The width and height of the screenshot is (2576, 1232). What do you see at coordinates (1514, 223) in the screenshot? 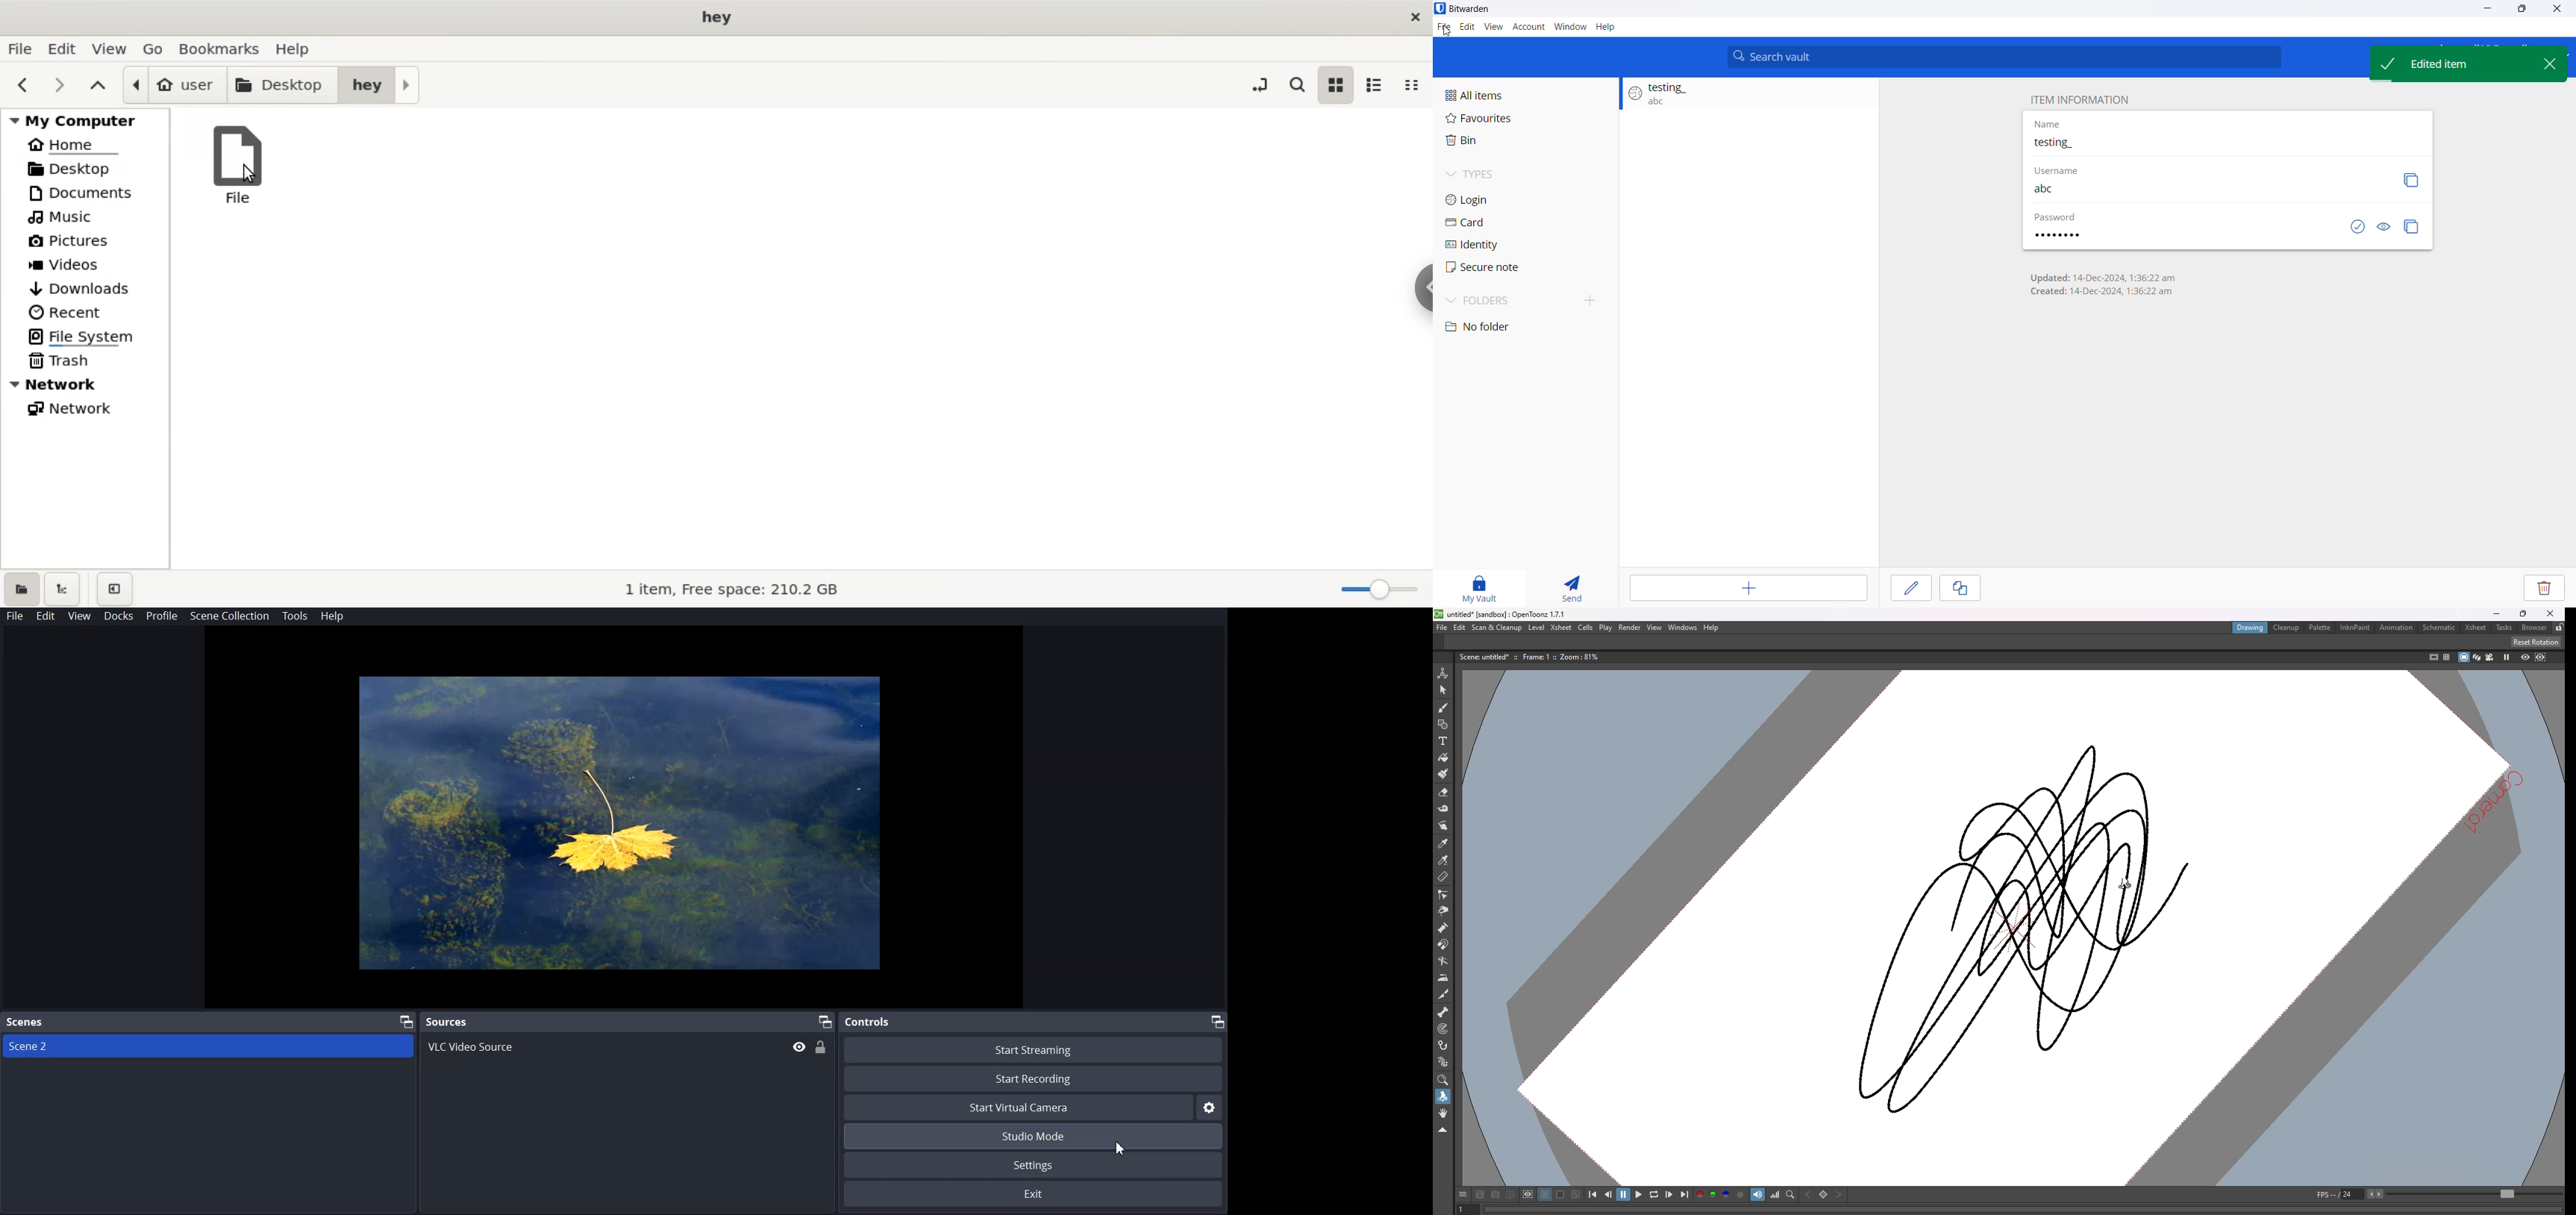
I see `Card` at bounding box center [1514, 223].